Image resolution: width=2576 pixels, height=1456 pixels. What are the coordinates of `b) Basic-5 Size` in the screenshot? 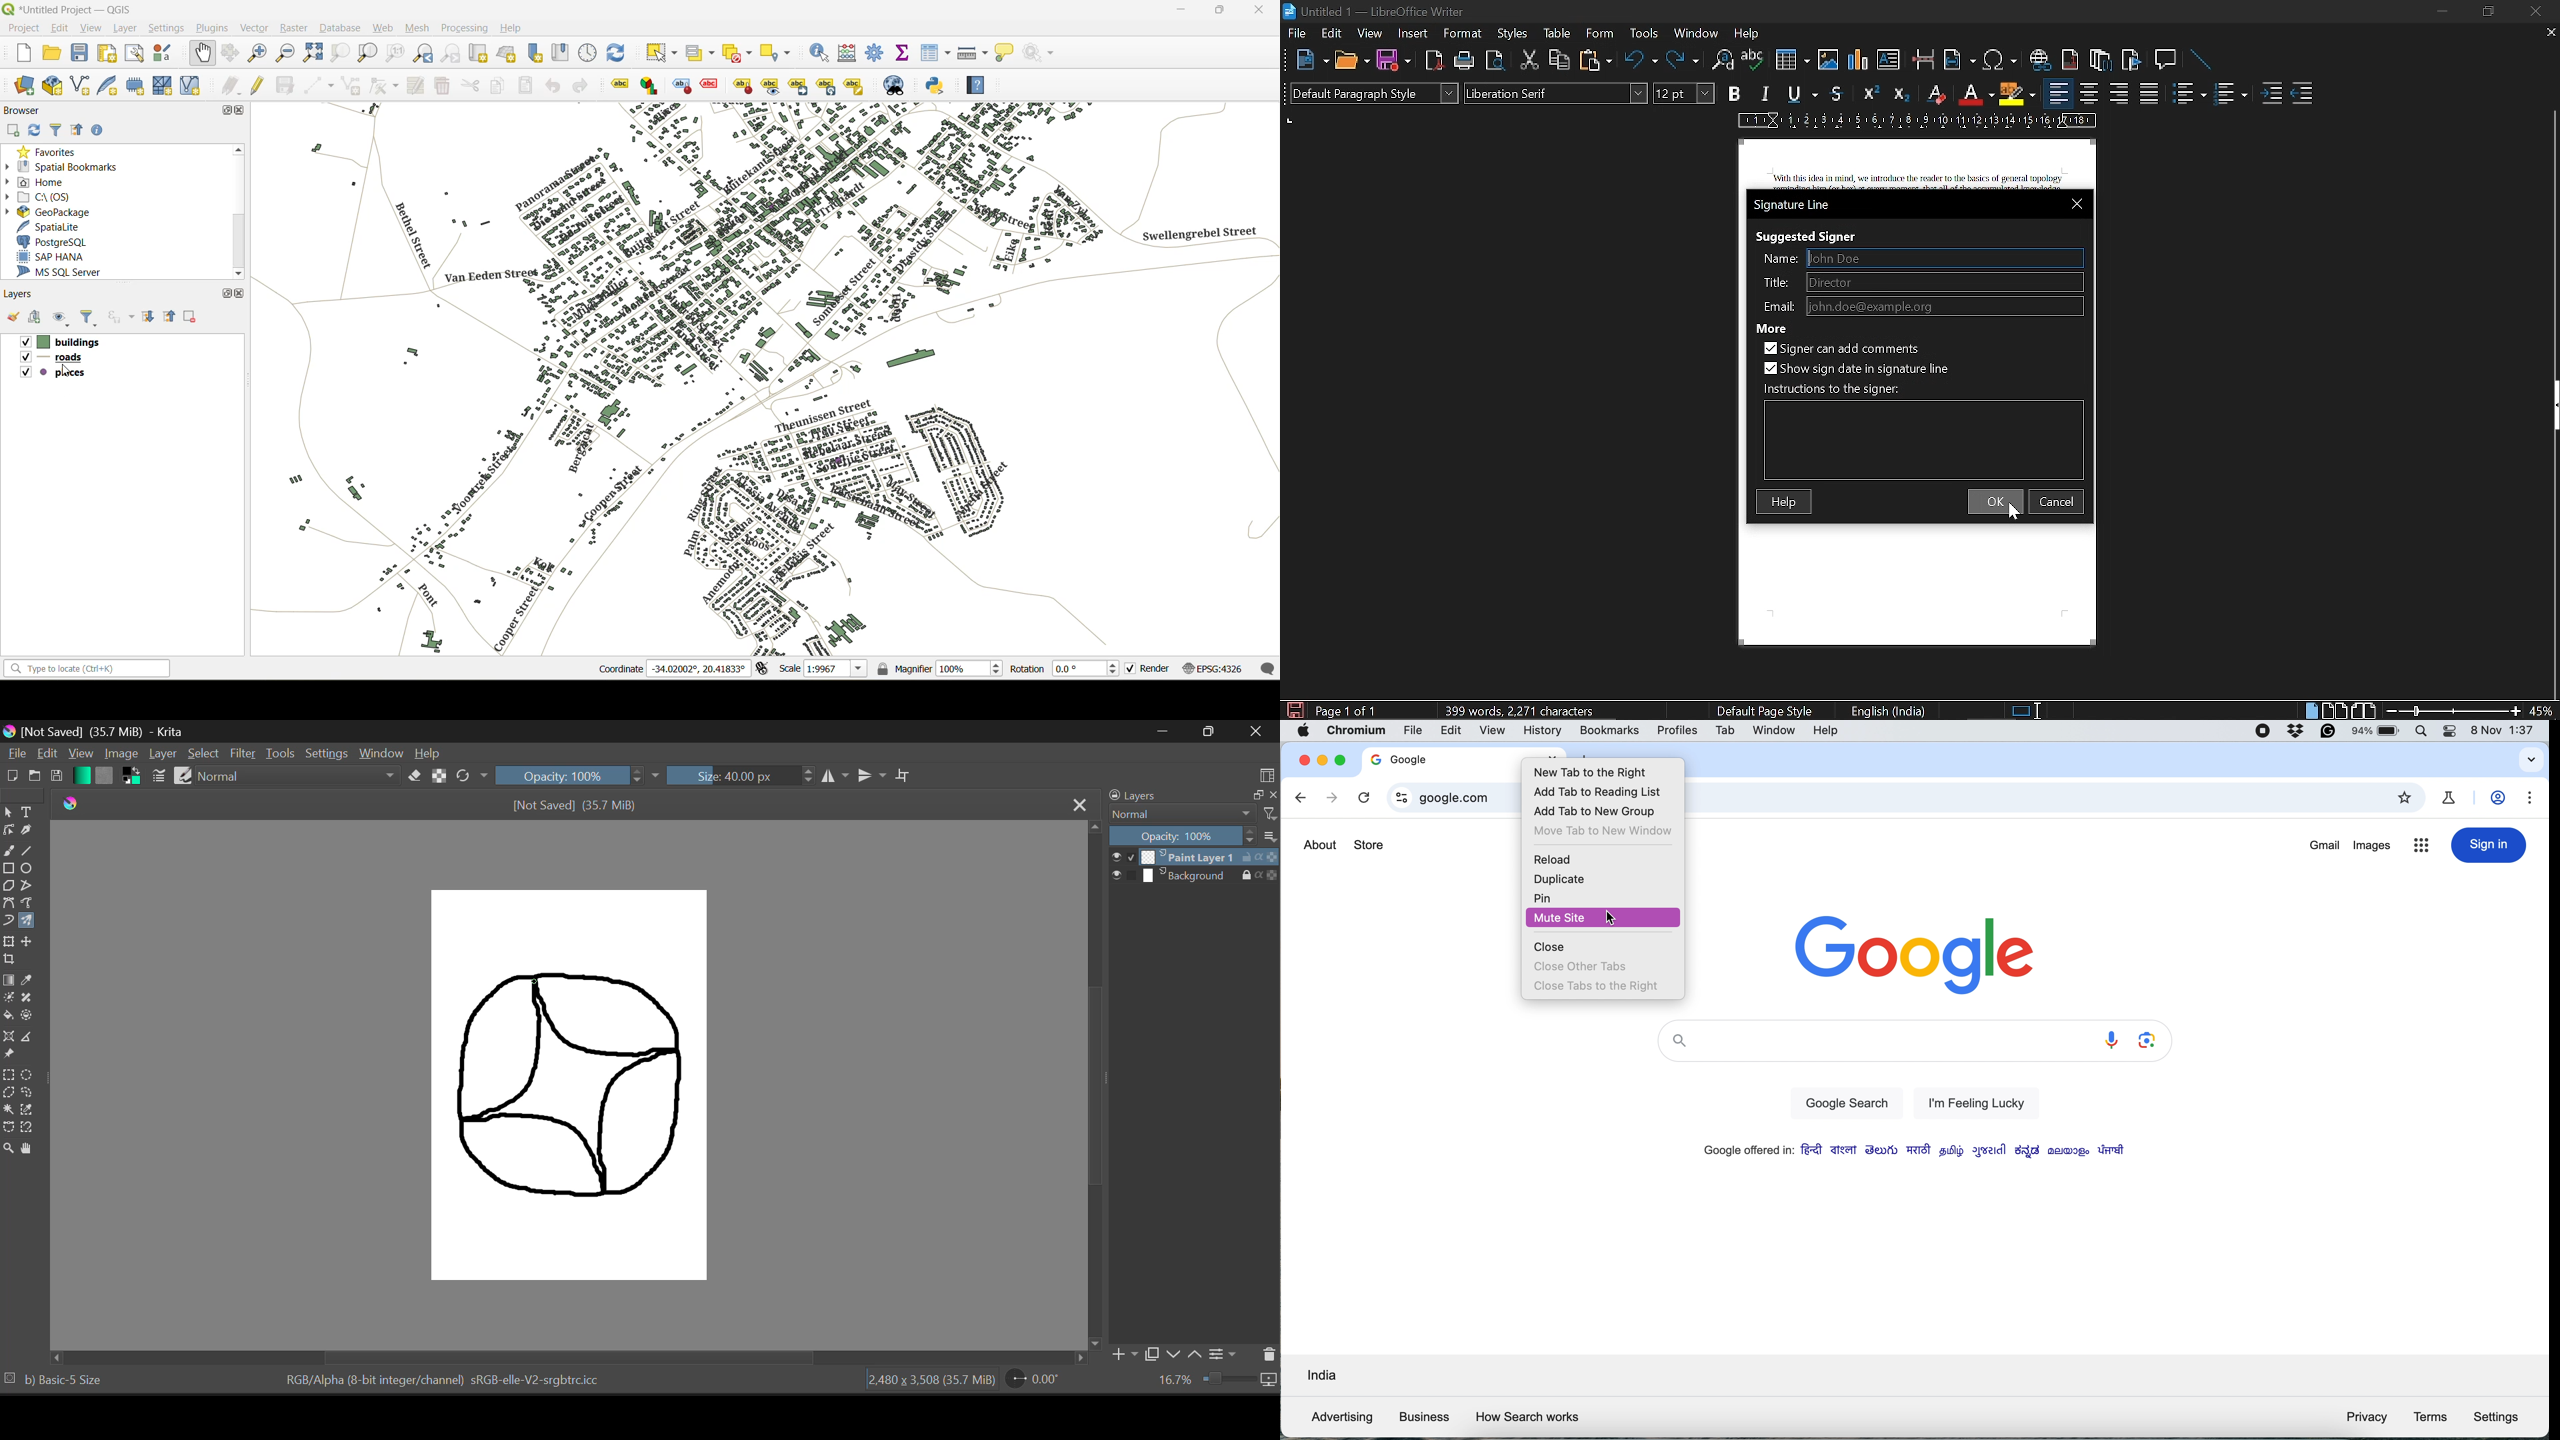 It's located at (65, 1381).